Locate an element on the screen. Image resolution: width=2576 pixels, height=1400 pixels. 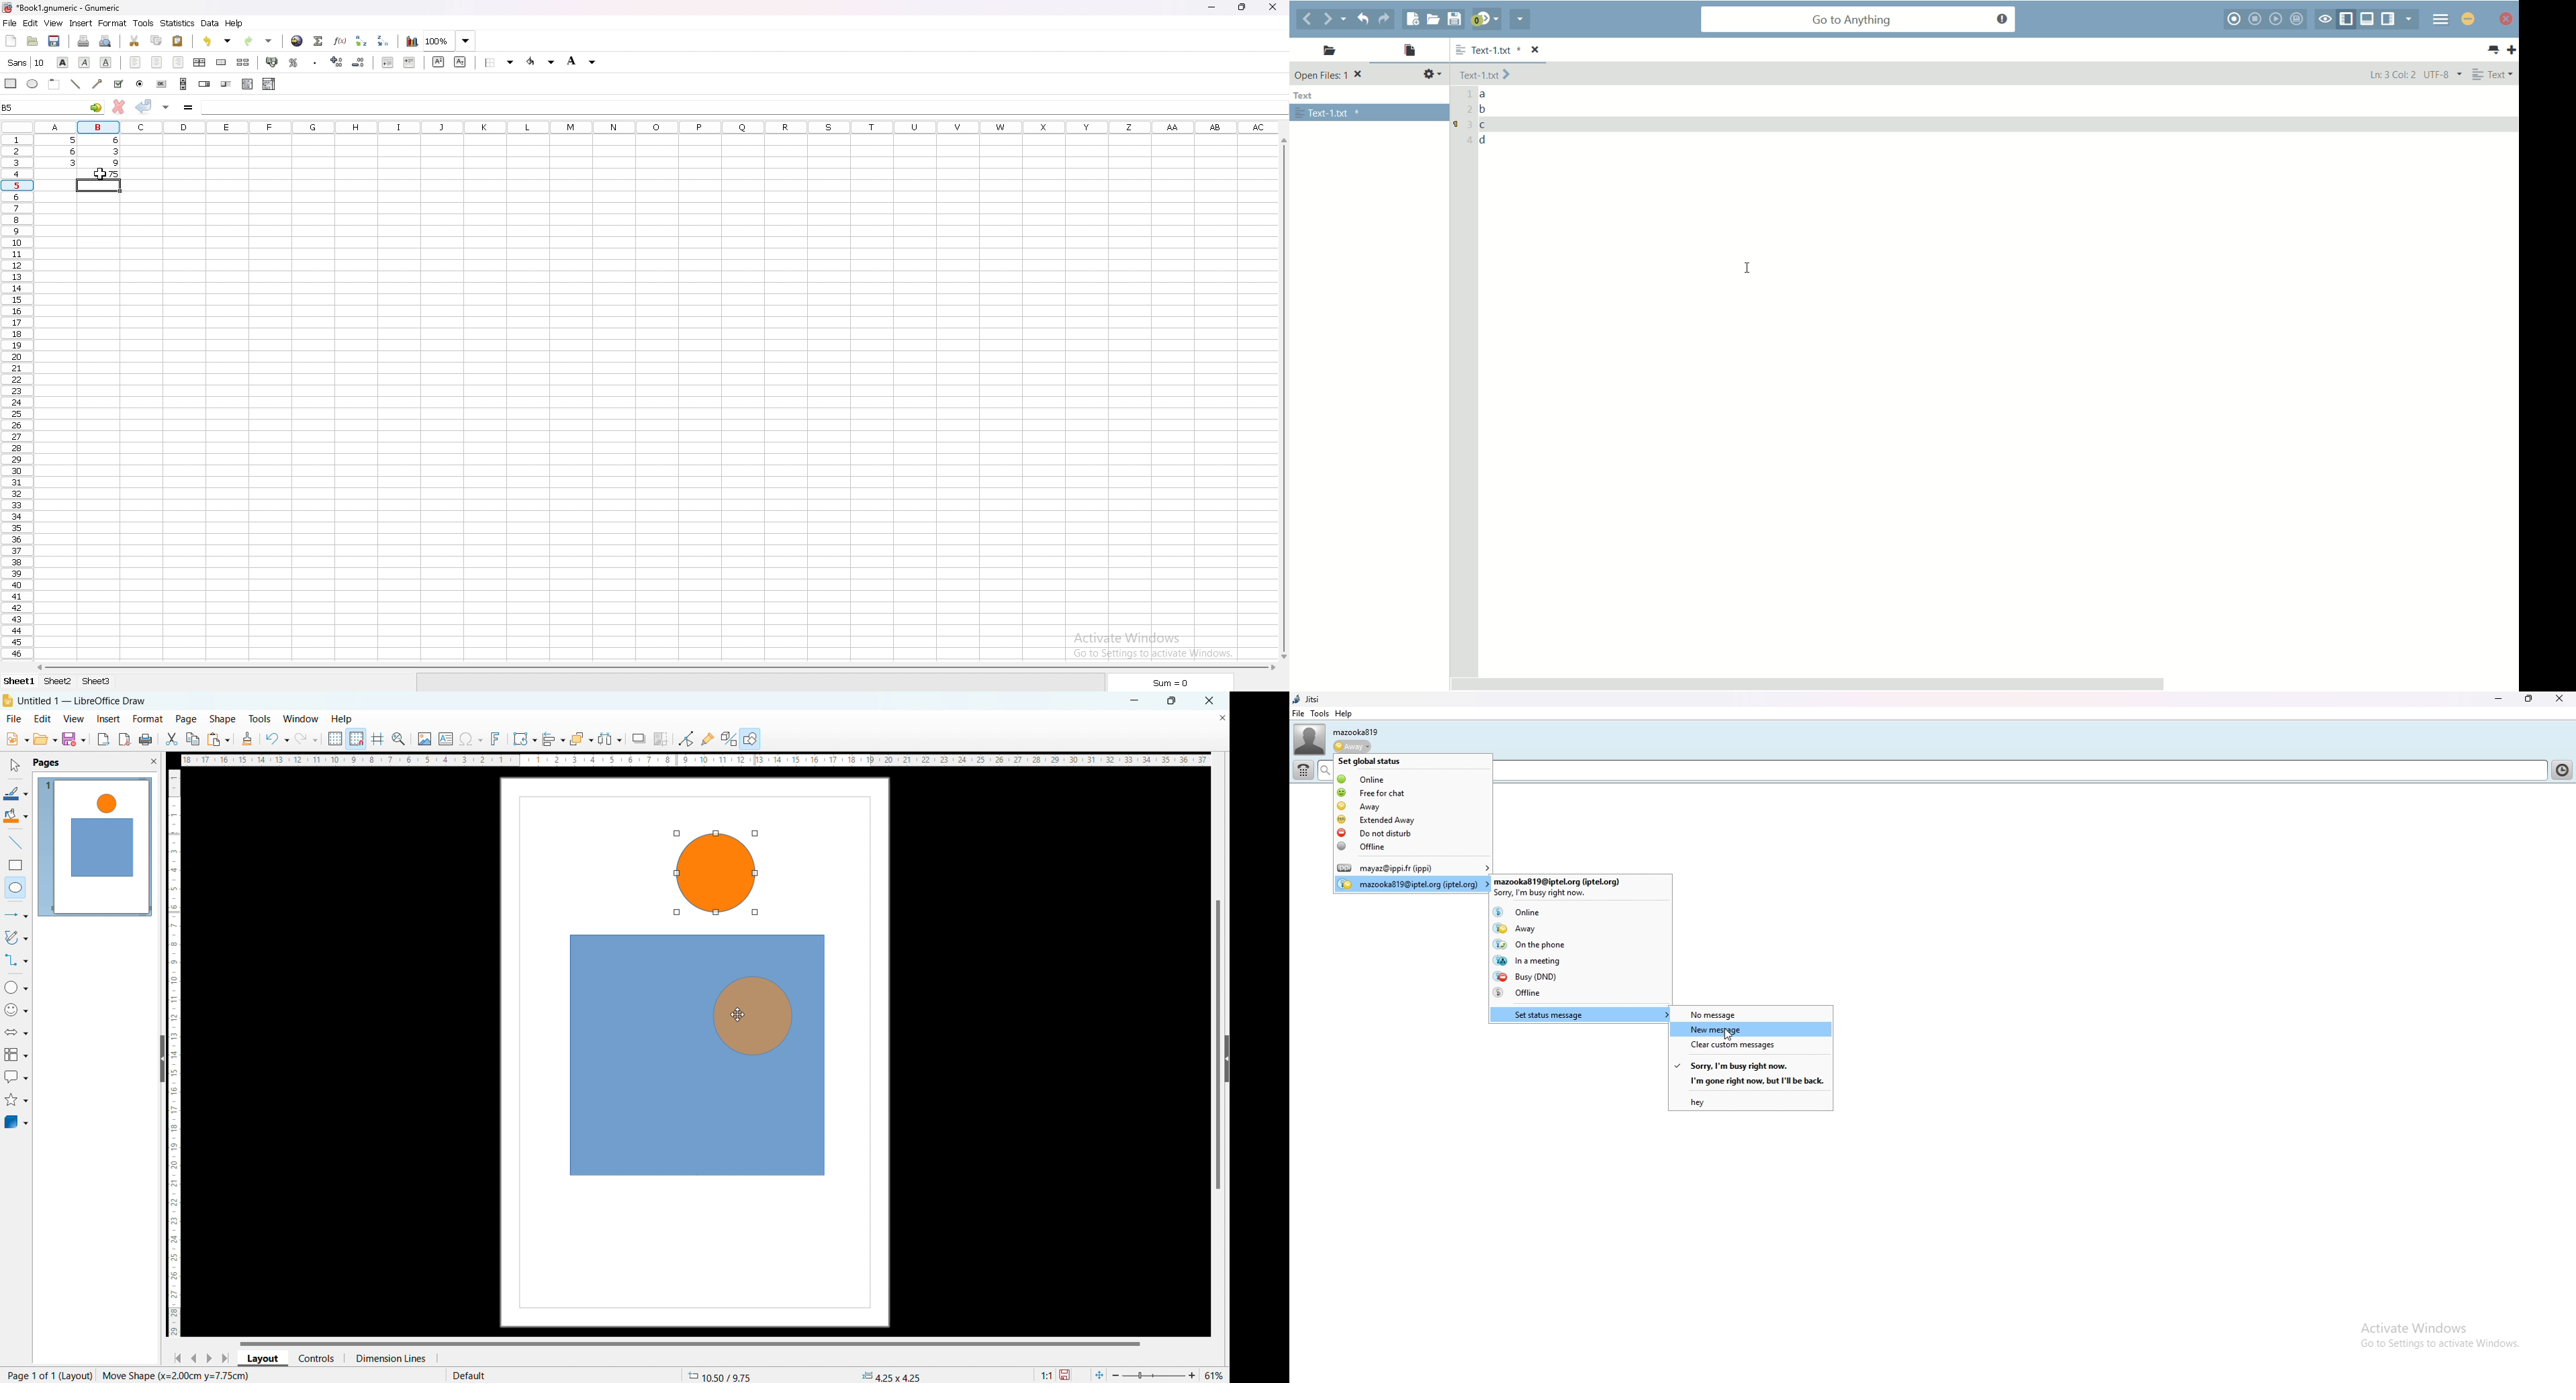
line is located at coordinates (16, 843).